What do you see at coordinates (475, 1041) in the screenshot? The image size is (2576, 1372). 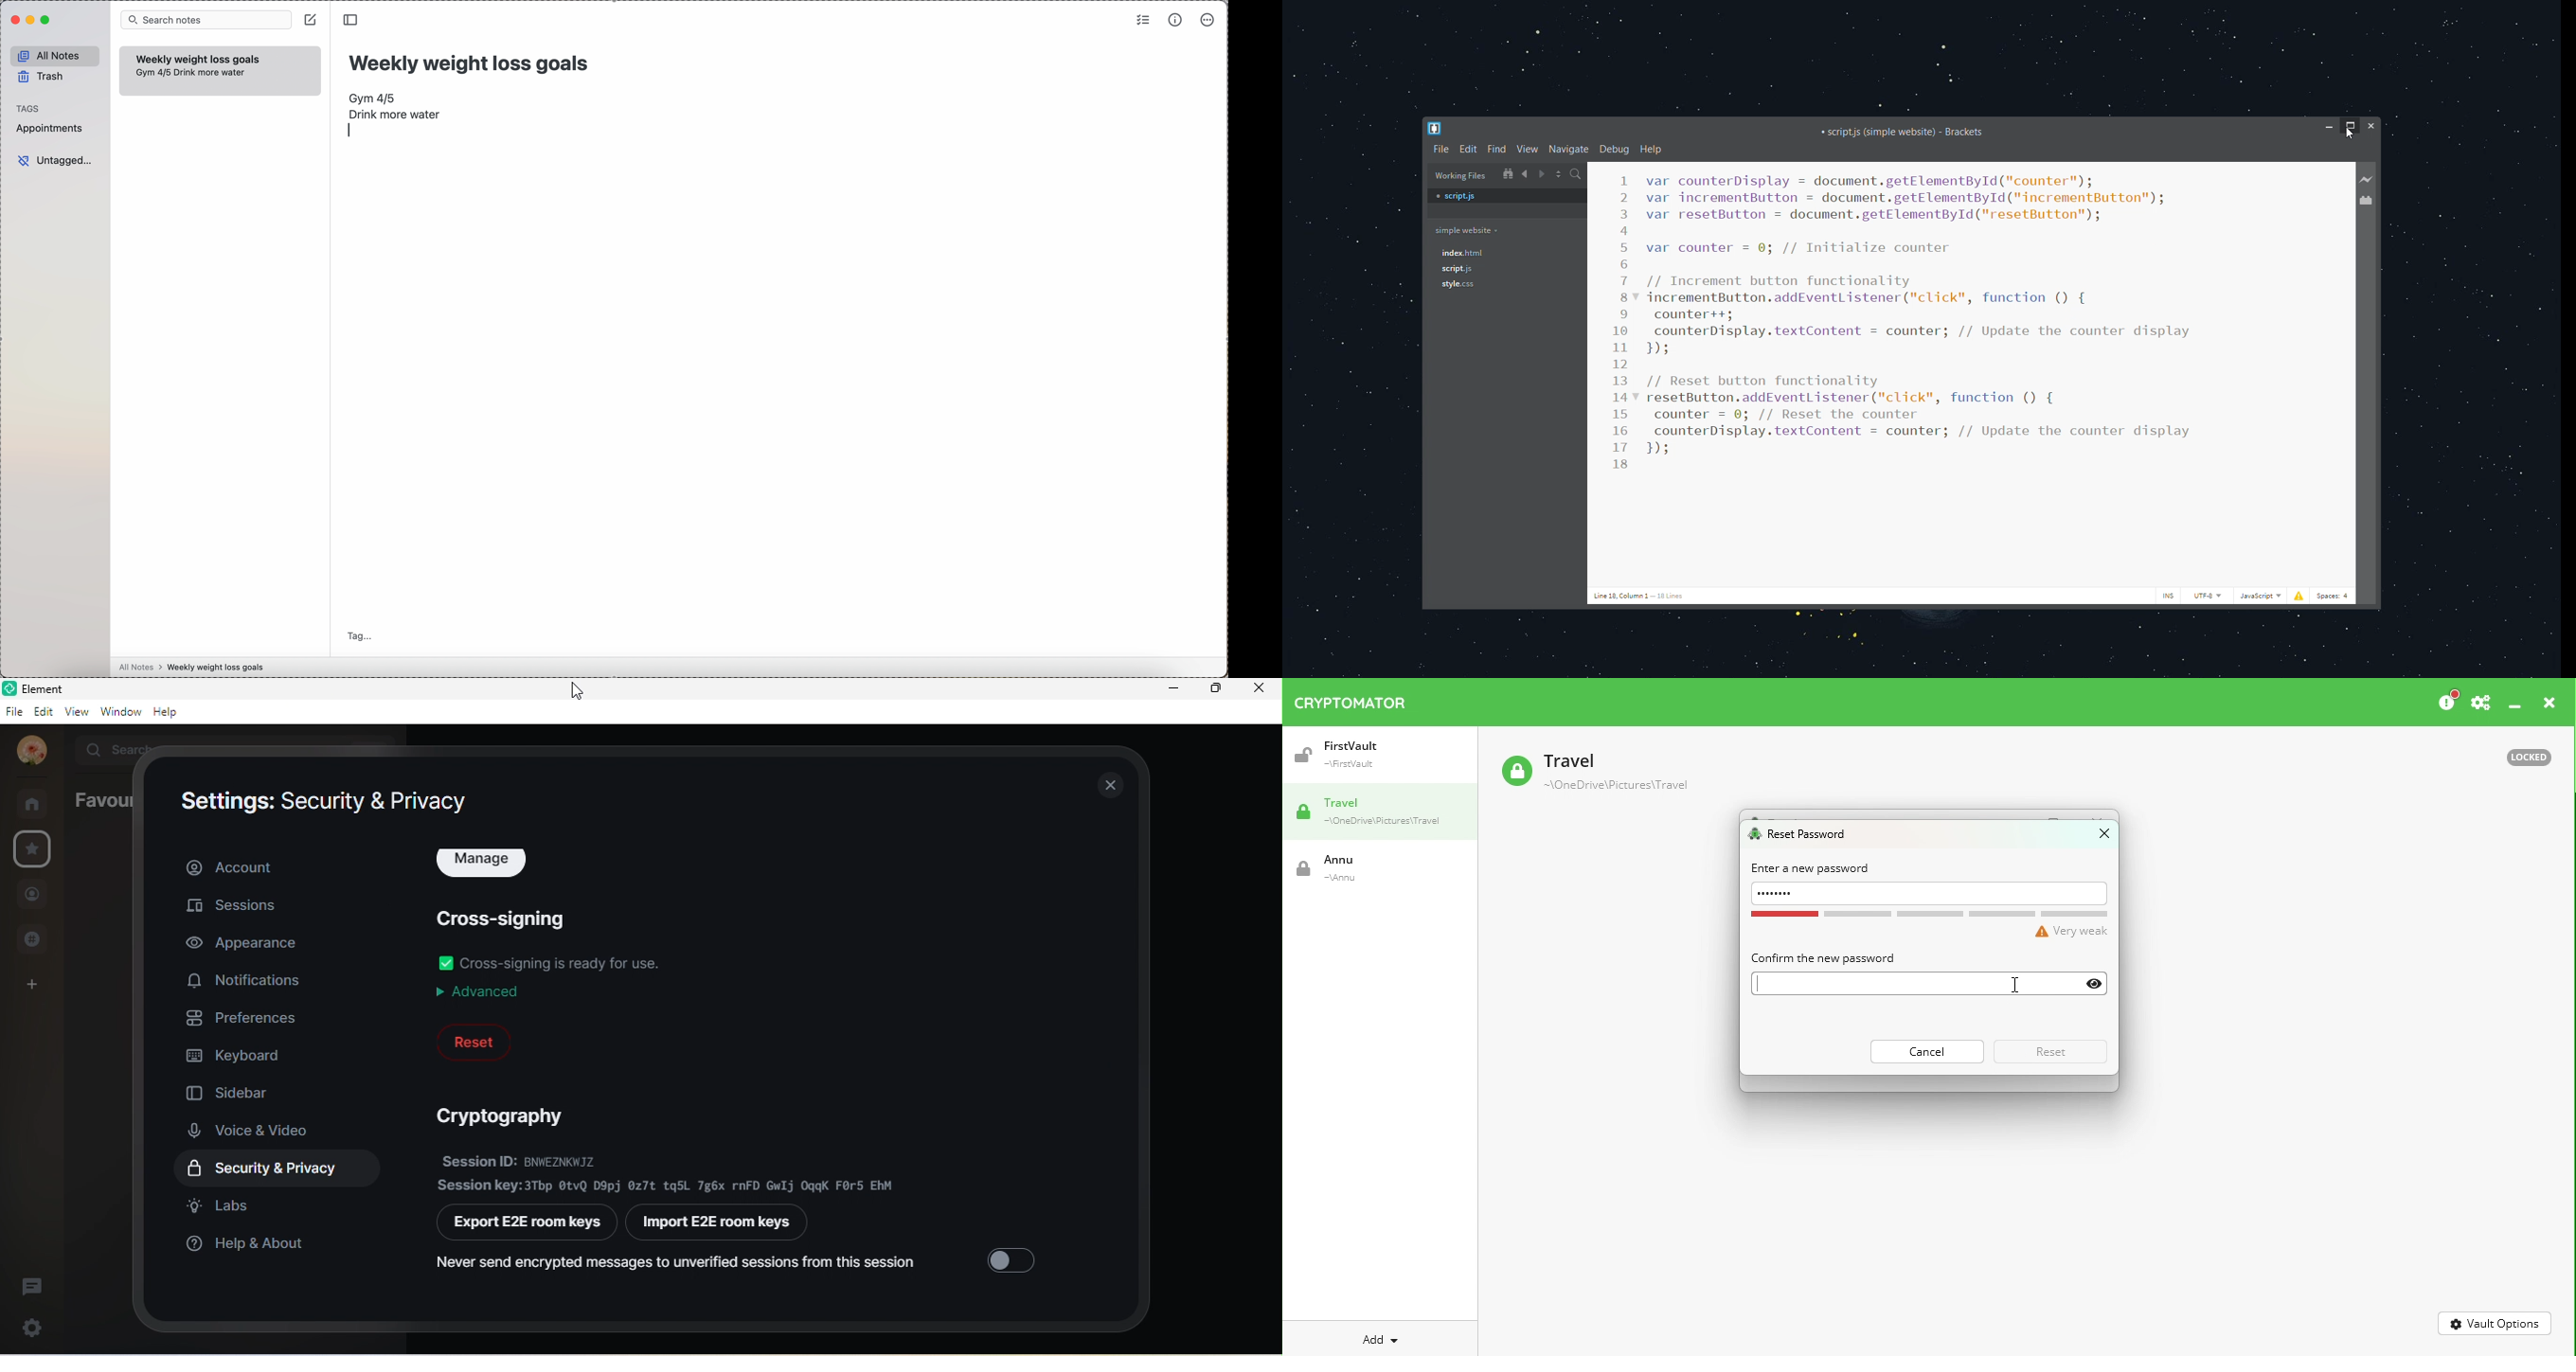 I see `reset` at bounding box center [475, 1041].